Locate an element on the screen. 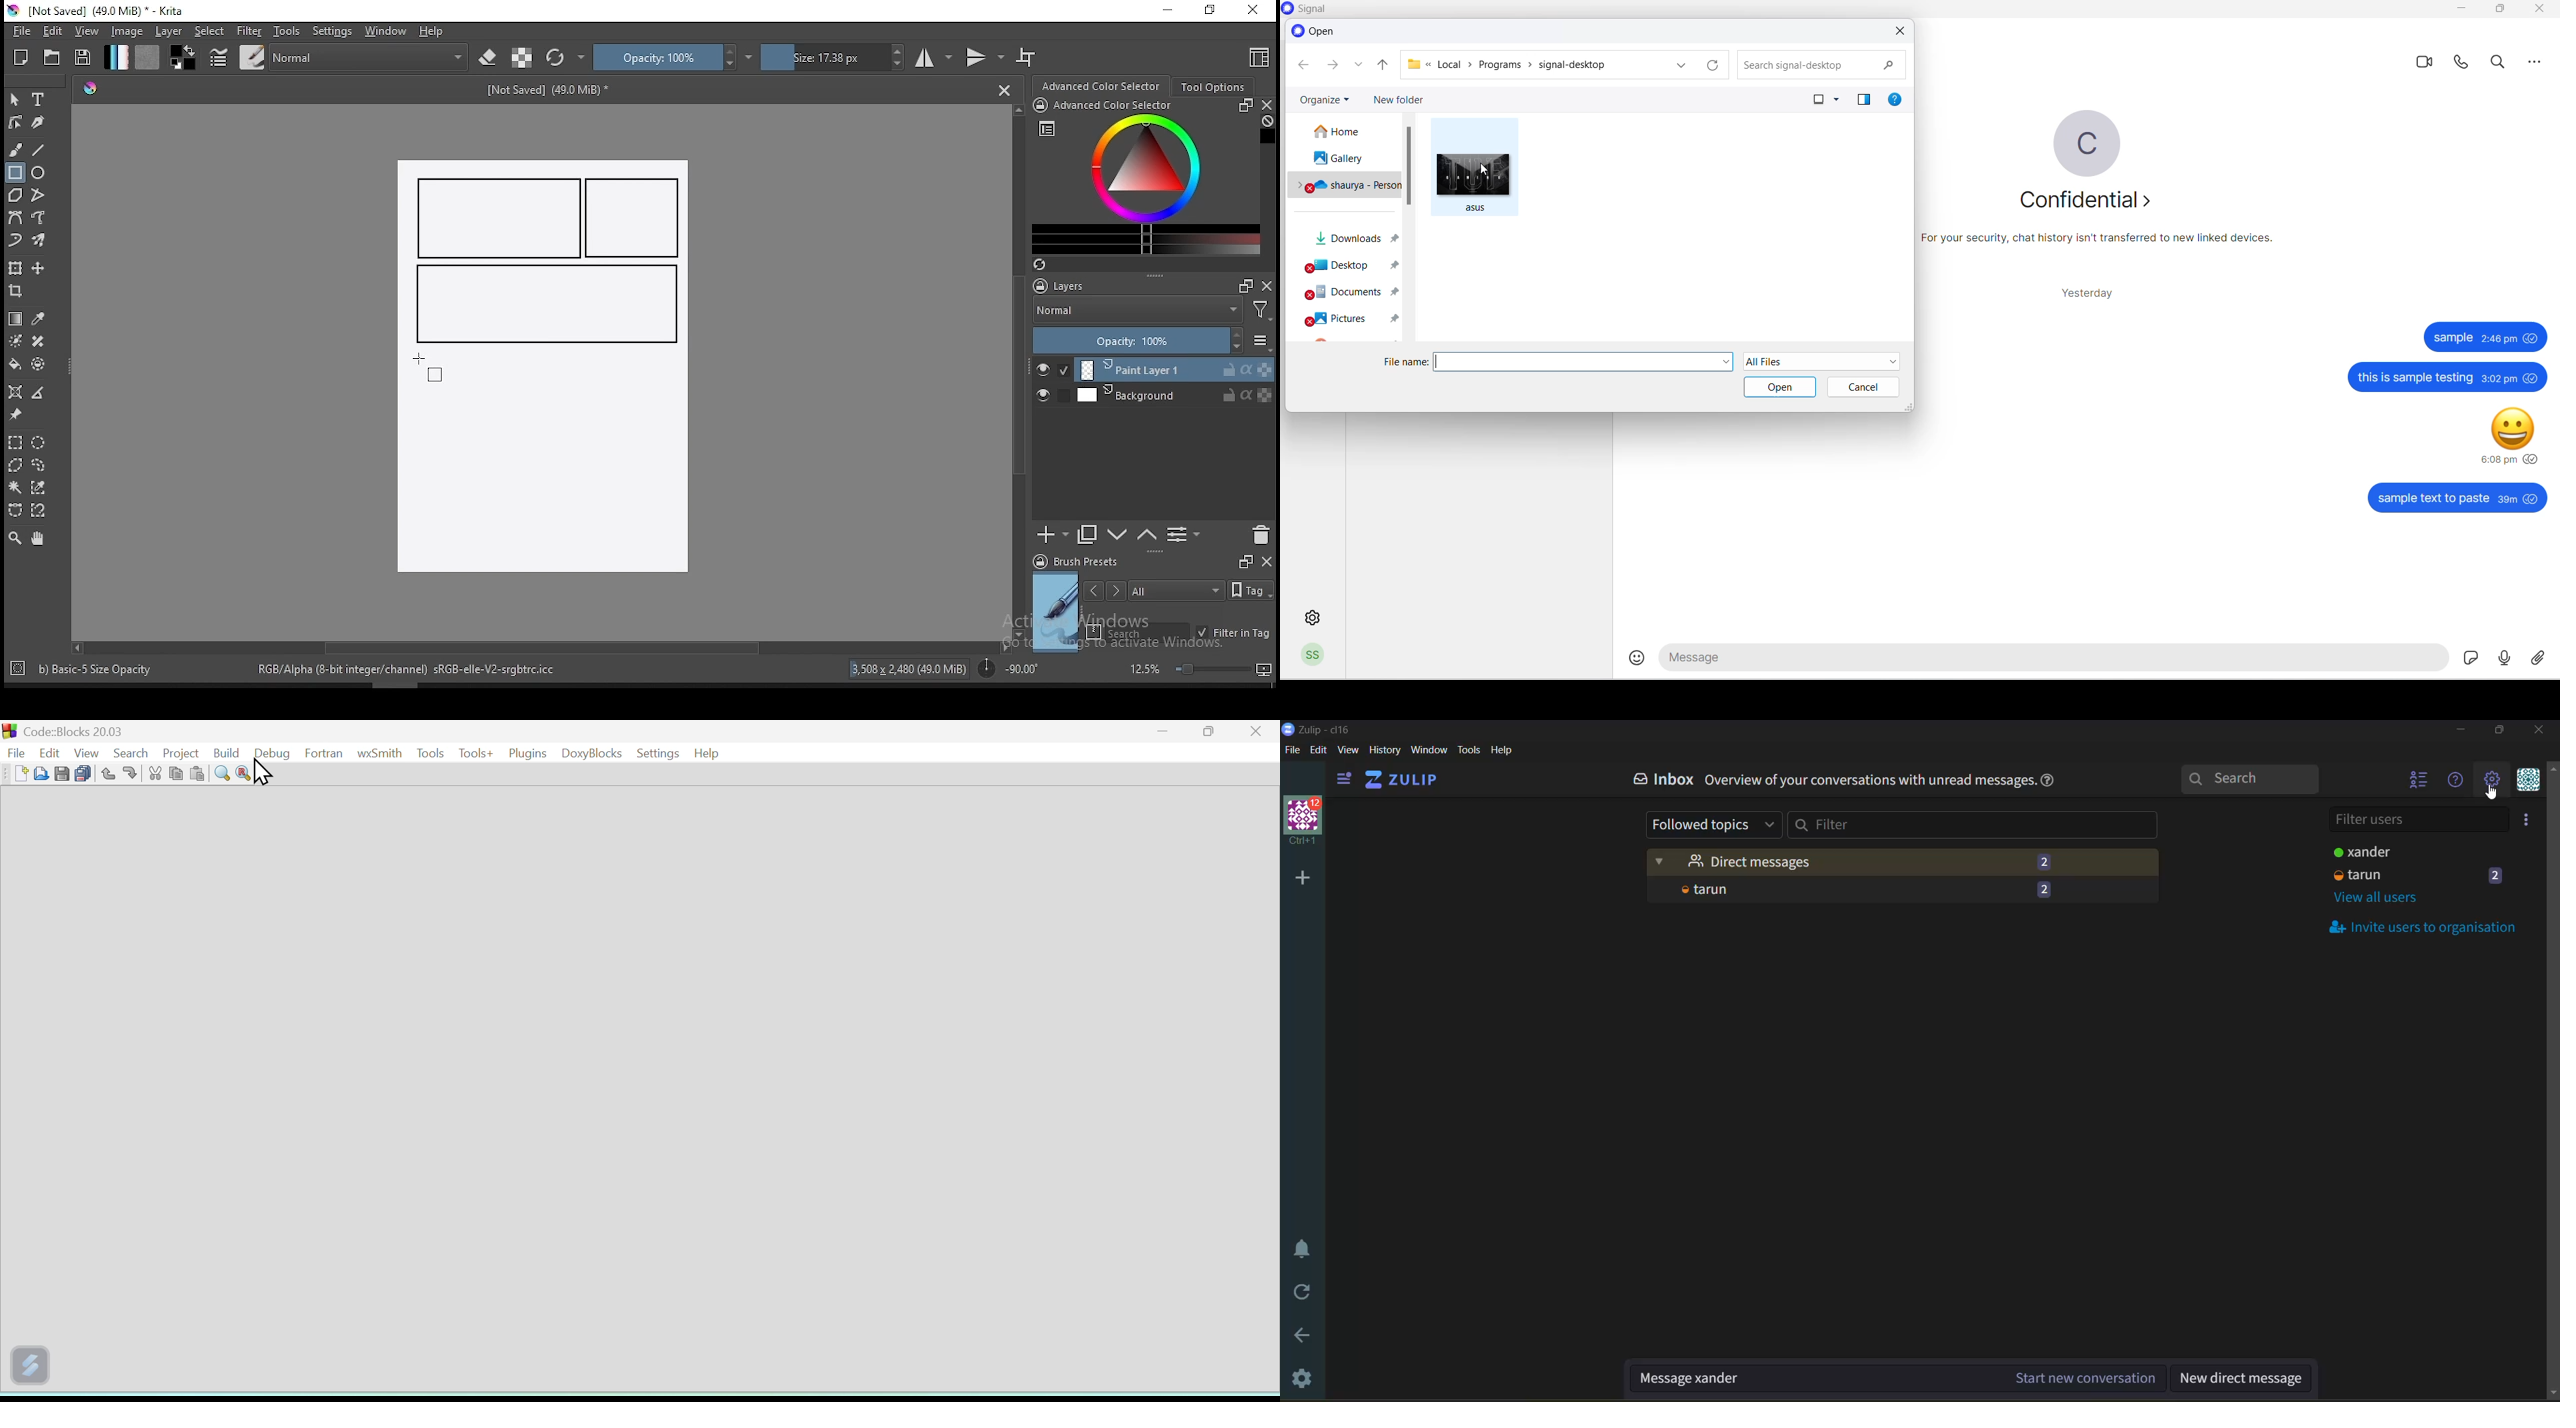  Fortran is located at coordinates (323, 751).